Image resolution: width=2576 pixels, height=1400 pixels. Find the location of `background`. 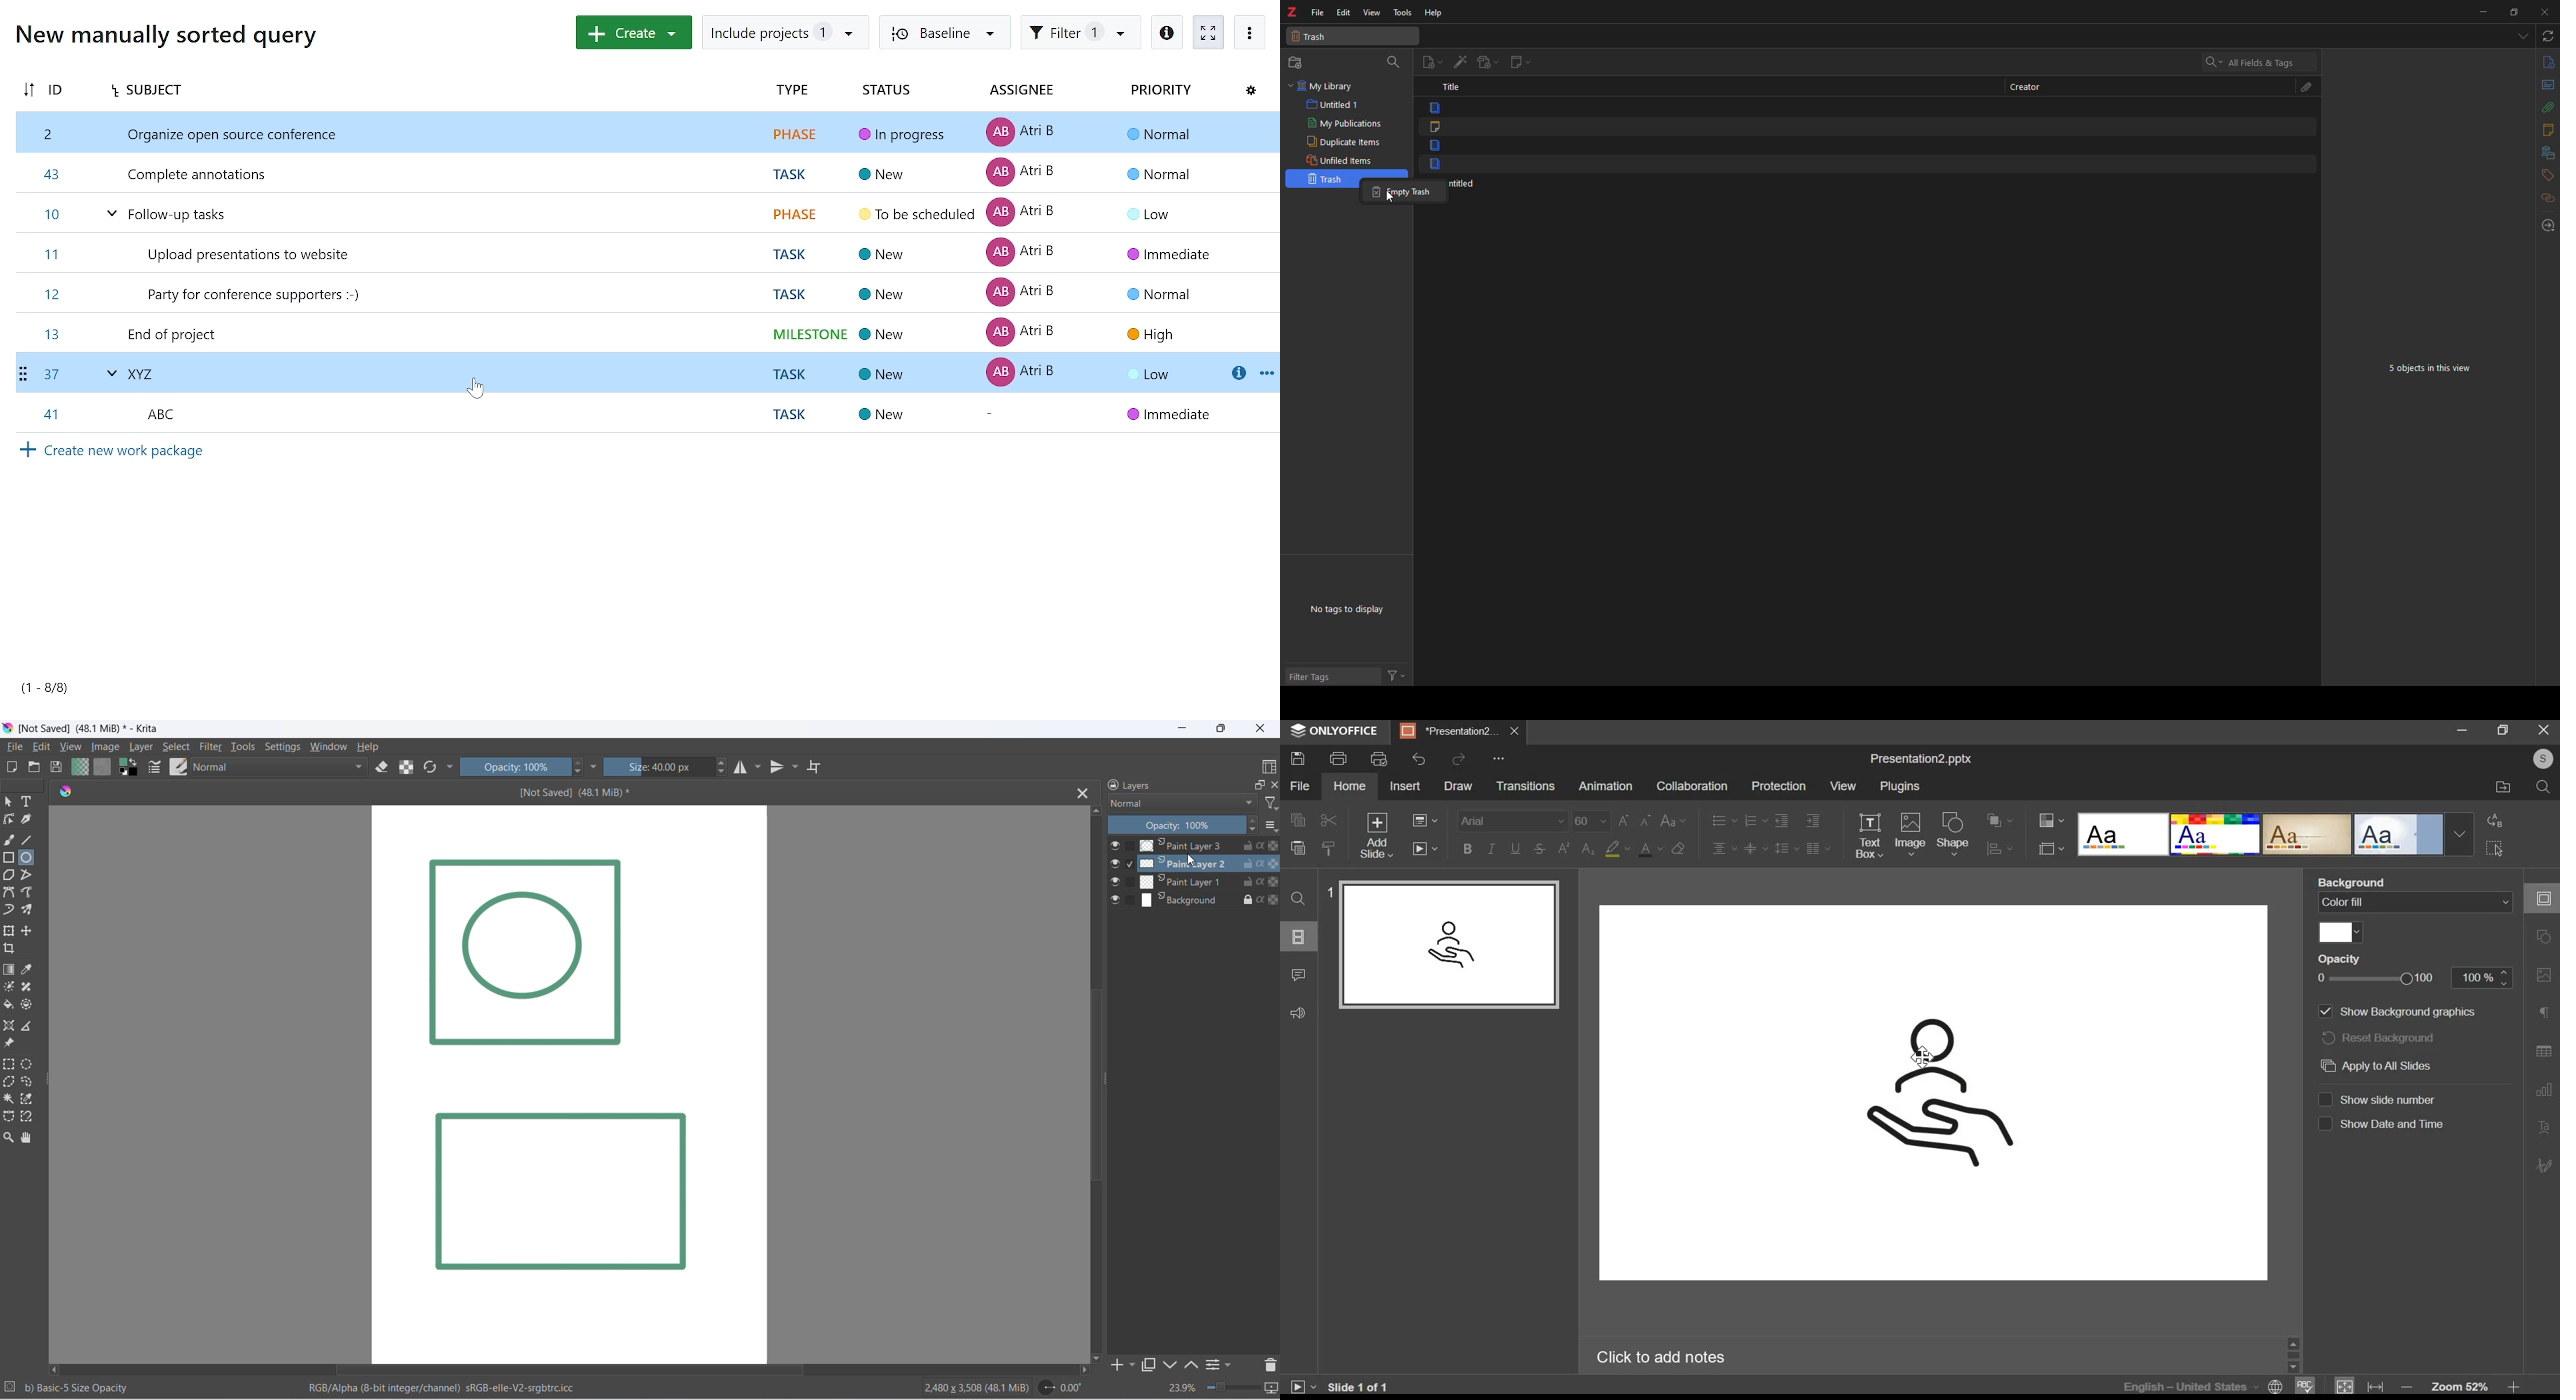

background is located at coordinates (2352, 877).